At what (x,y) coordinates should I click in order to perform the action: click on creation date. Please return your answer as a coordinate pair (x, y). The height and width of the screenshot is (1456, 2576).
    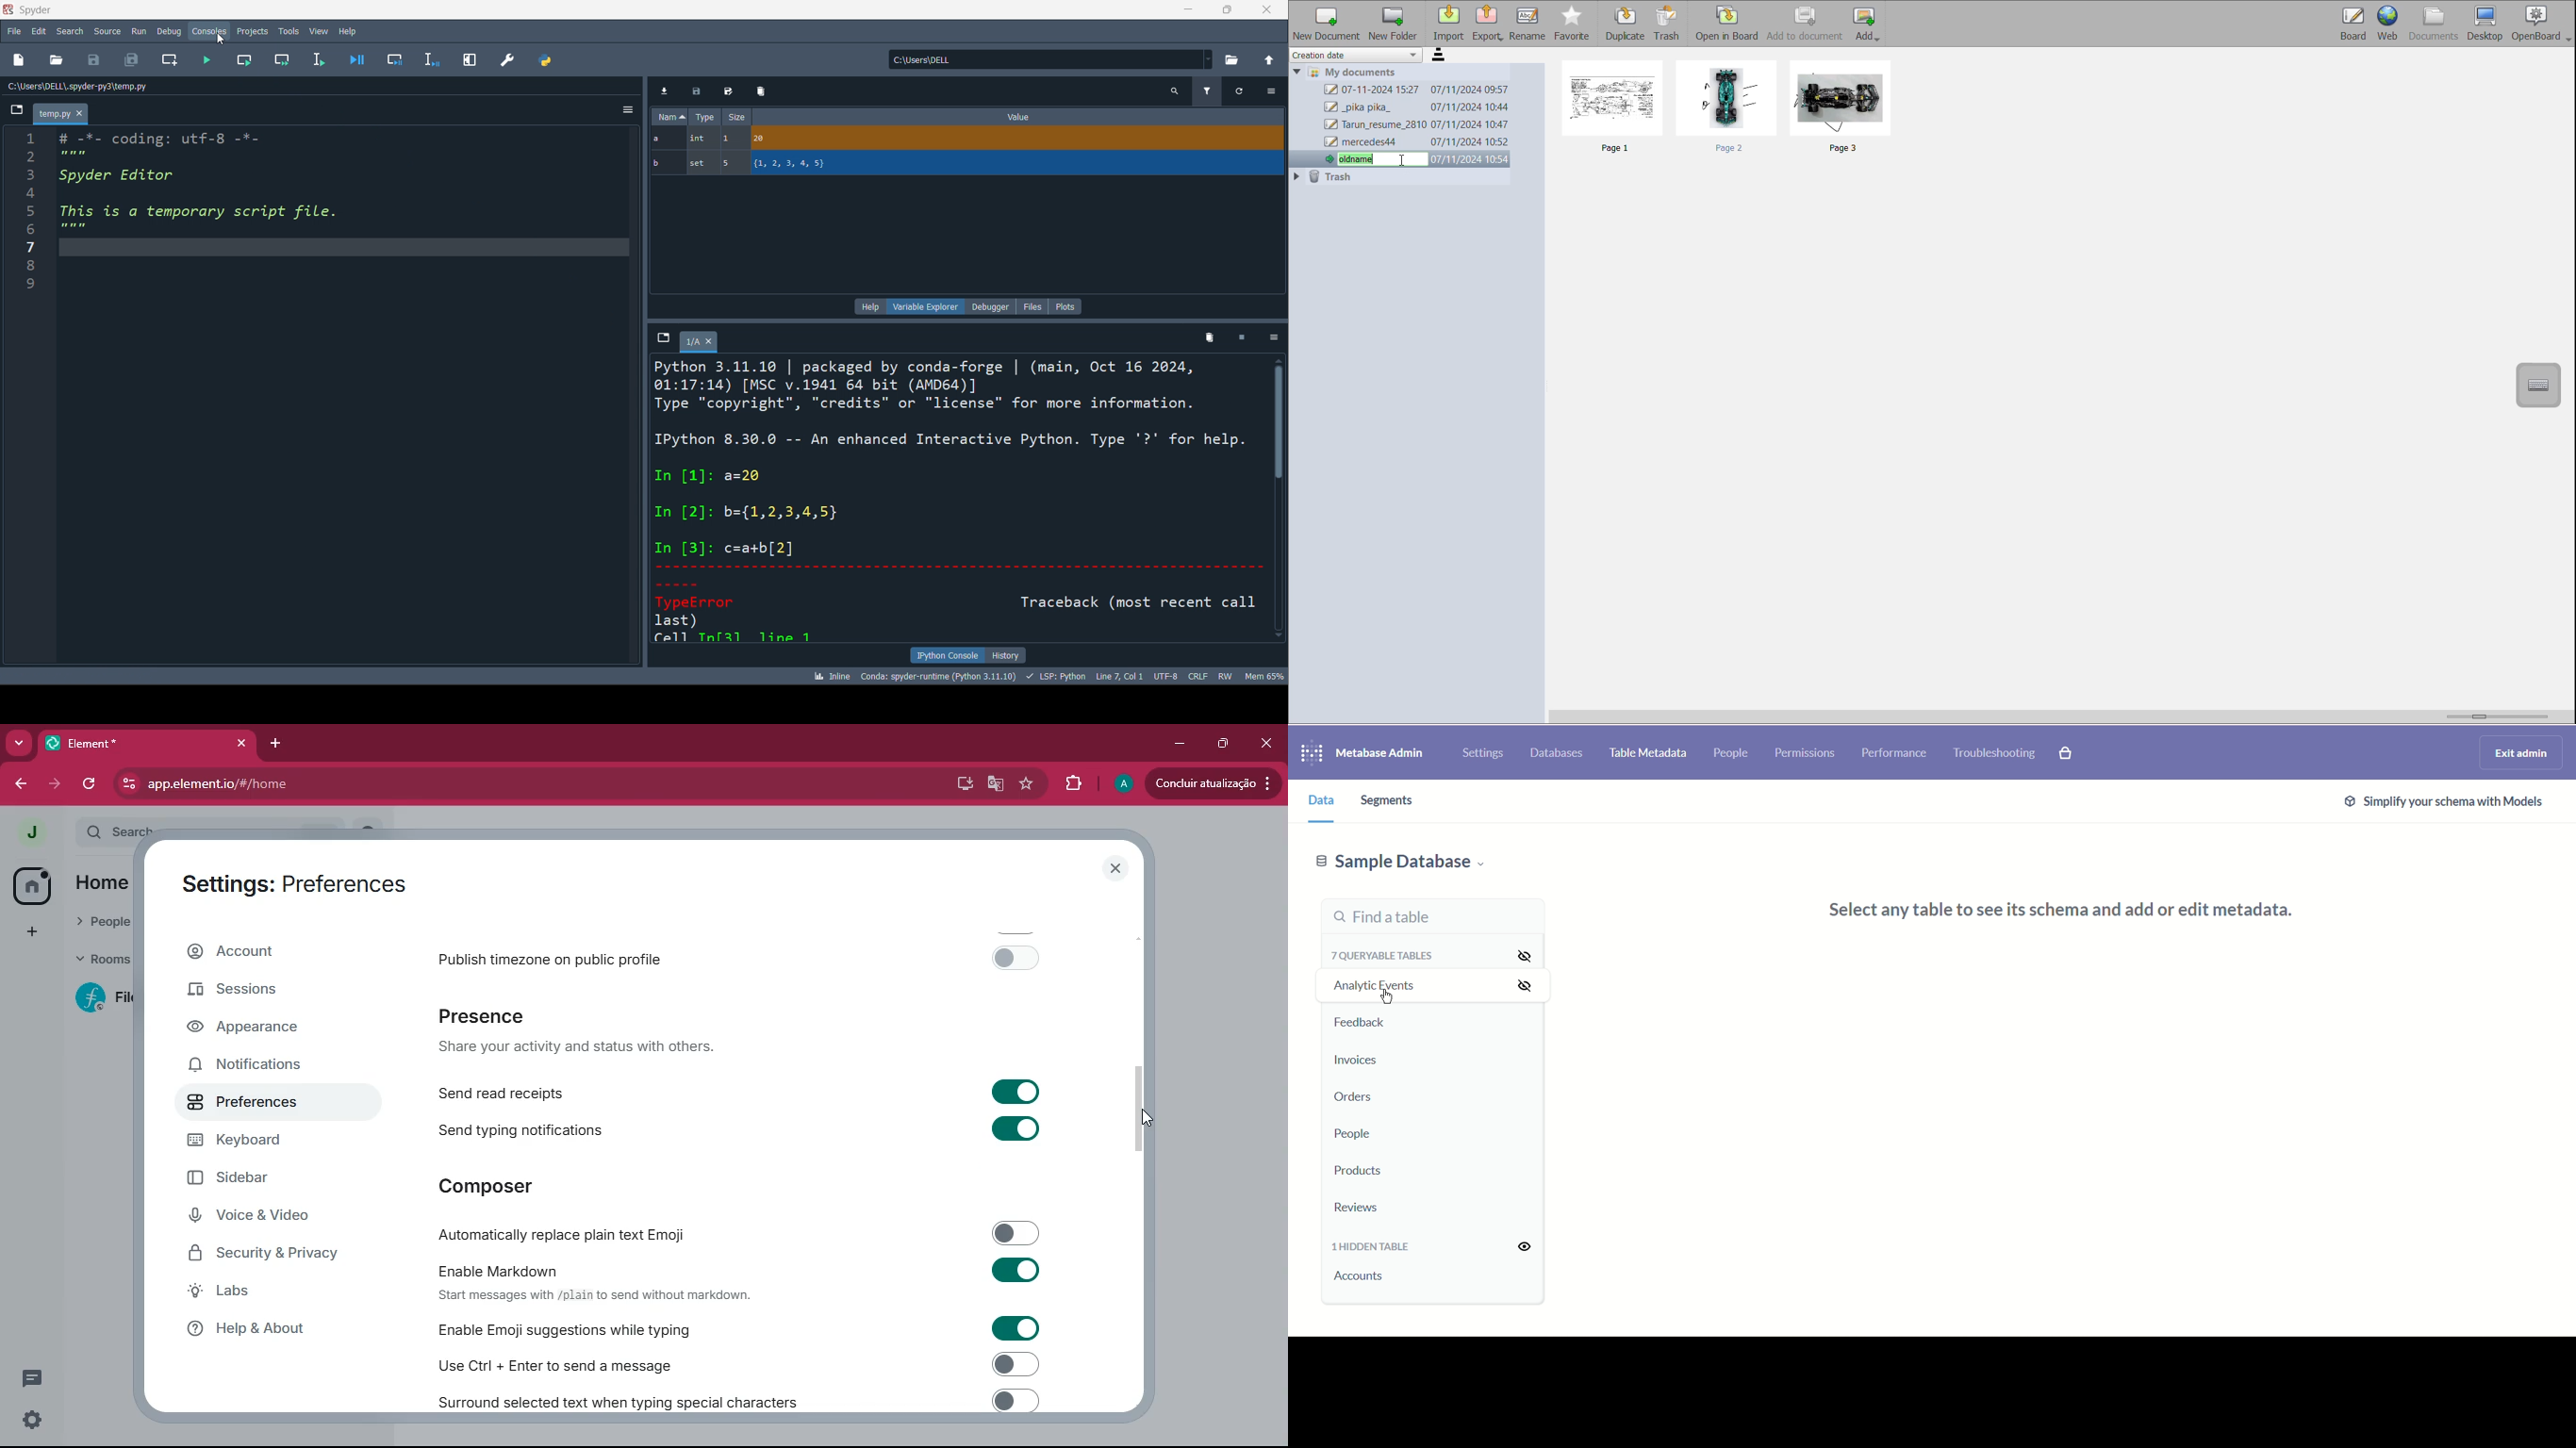
    Looking at the image, I should click on (1357, 56).